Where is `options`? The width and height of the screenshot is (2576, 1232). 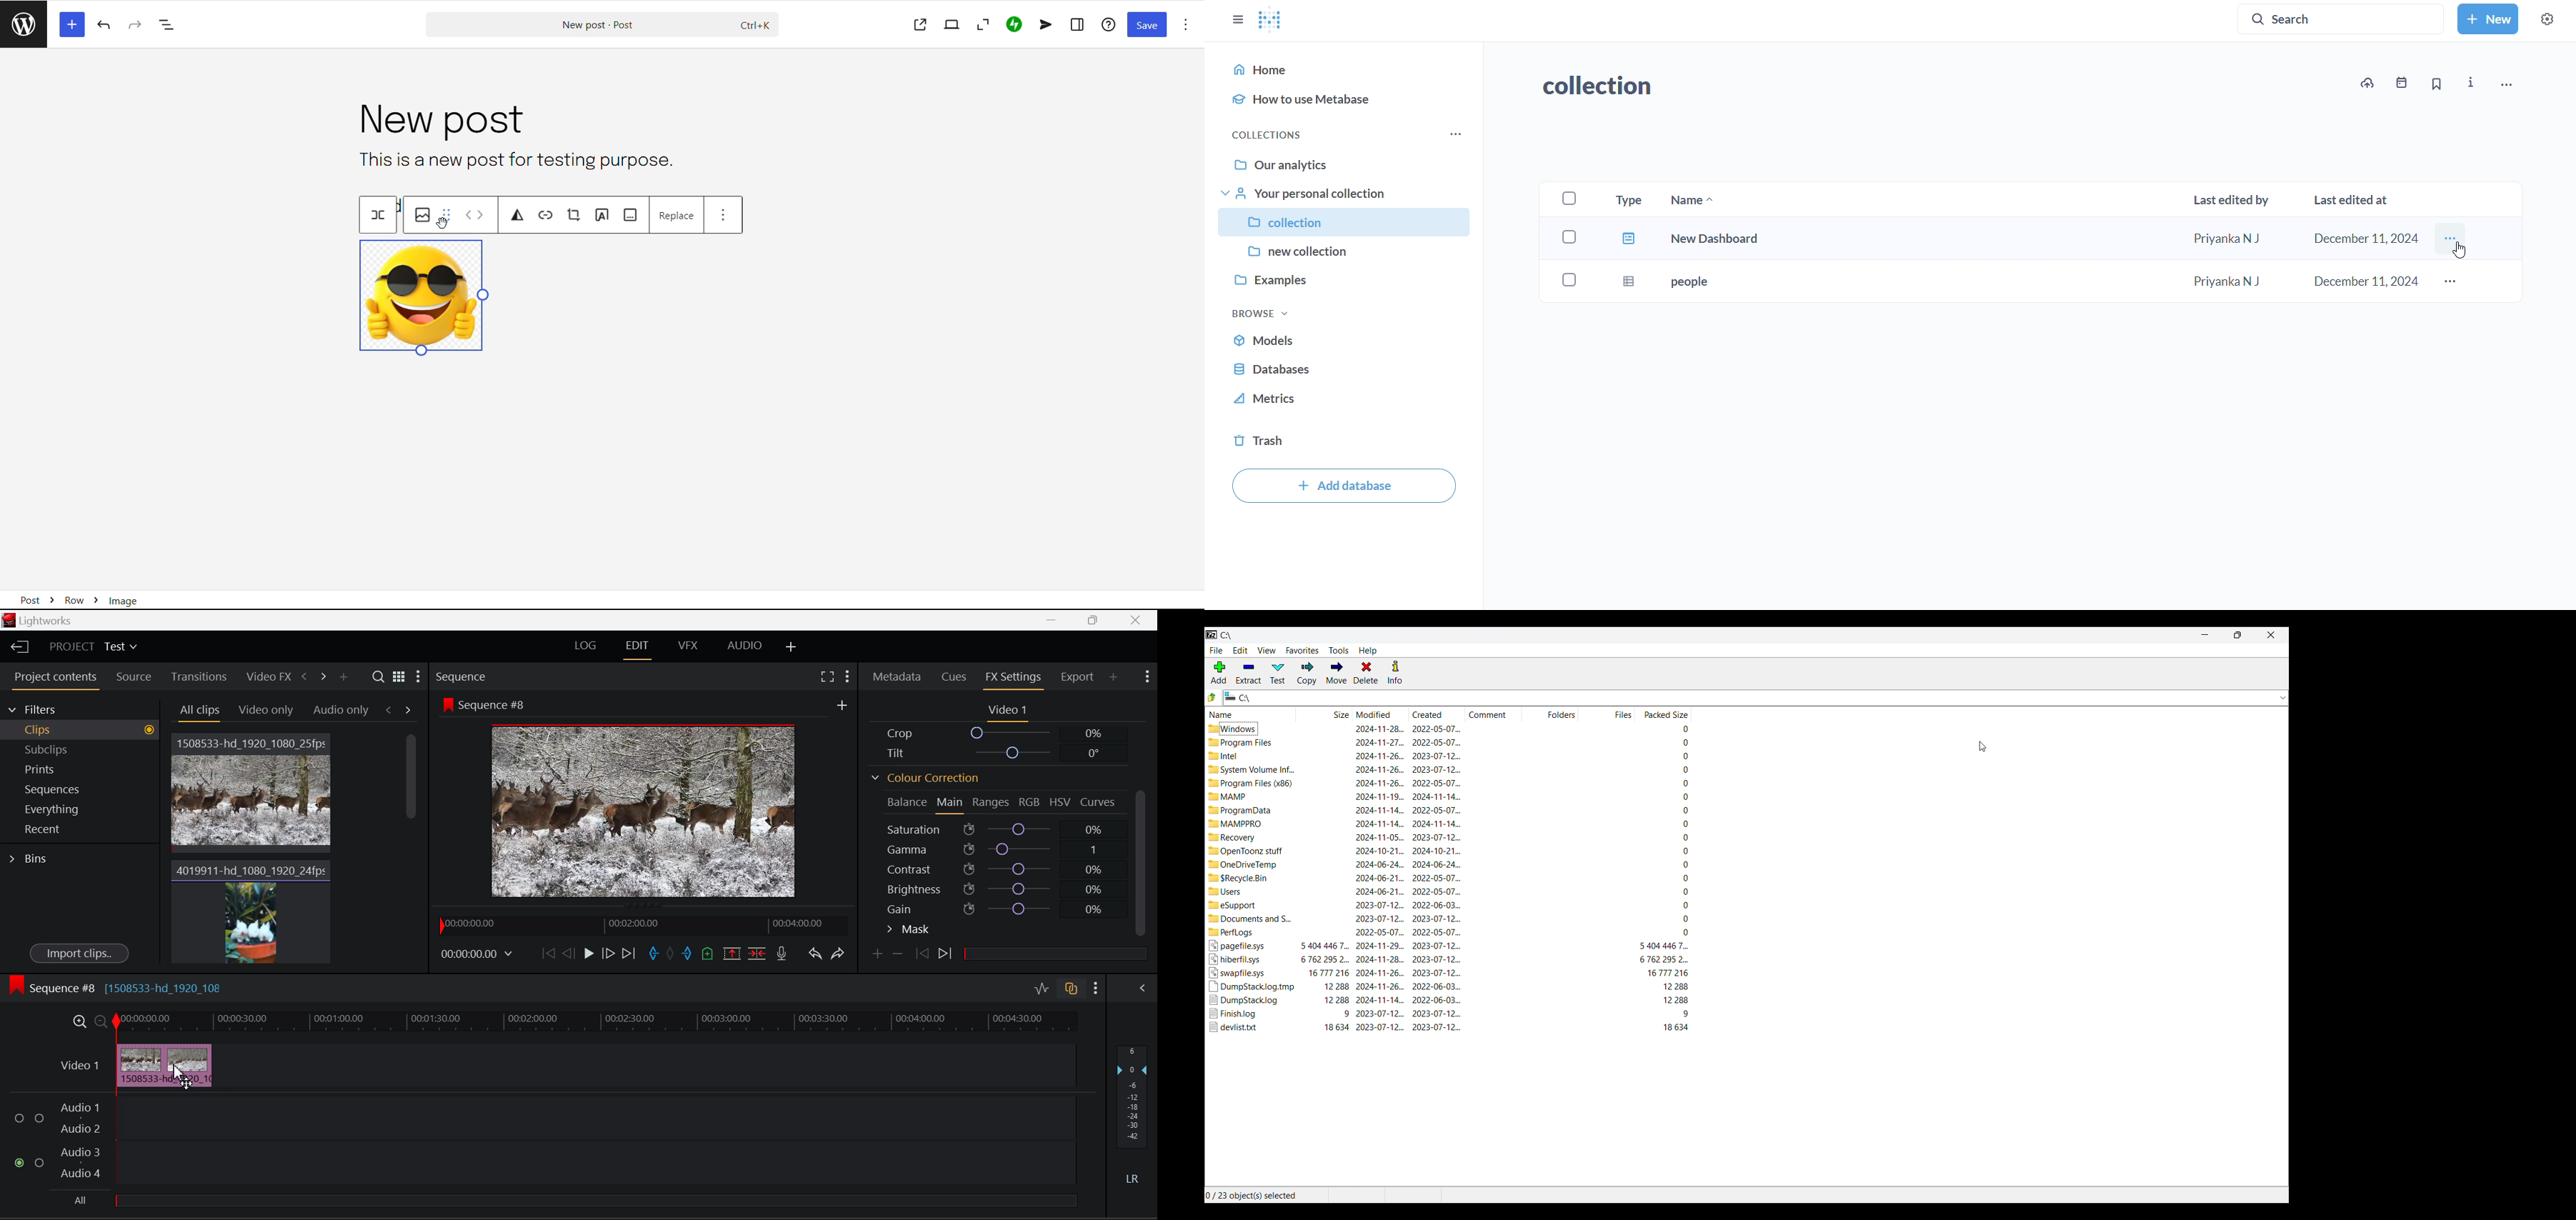 options is located at coordinates (724, 214).